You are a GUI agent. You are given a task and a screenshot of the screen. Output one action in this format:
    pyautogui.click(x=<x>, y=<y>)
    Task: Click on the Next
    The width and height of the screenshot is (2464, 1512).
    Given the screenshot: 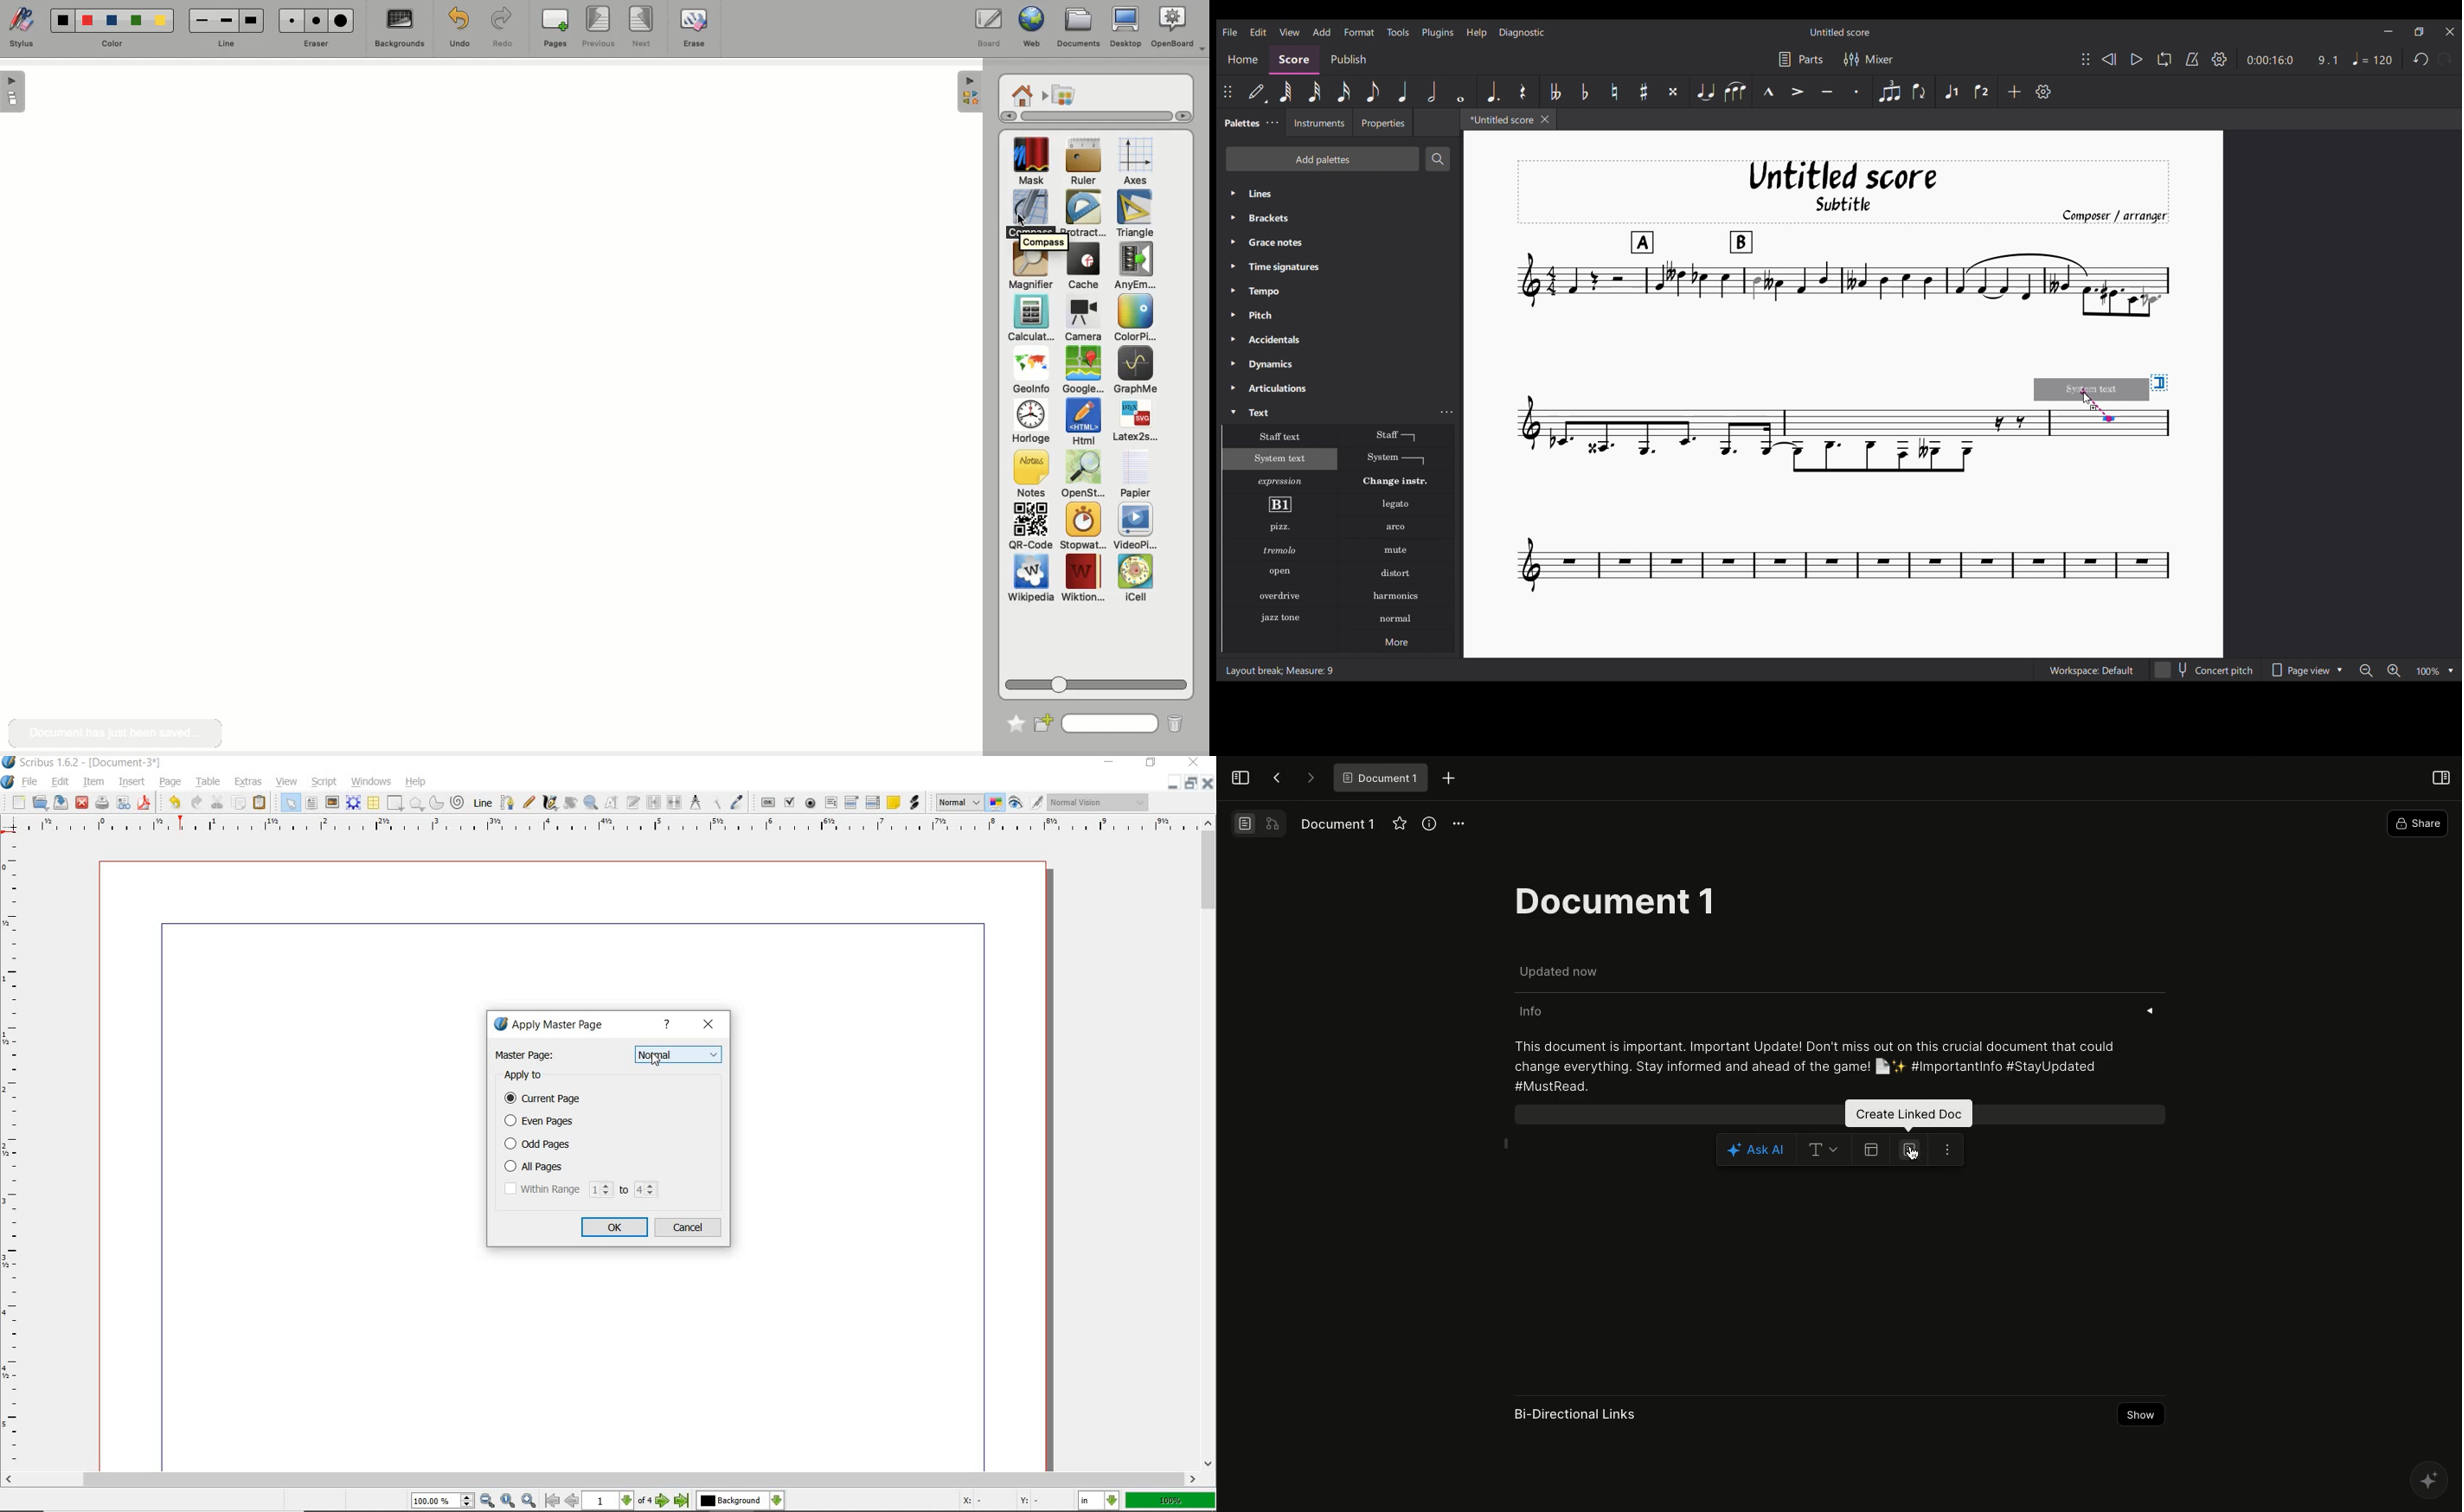 What is the action you would take?
    pyautogui.click(x=644, y=28)
    